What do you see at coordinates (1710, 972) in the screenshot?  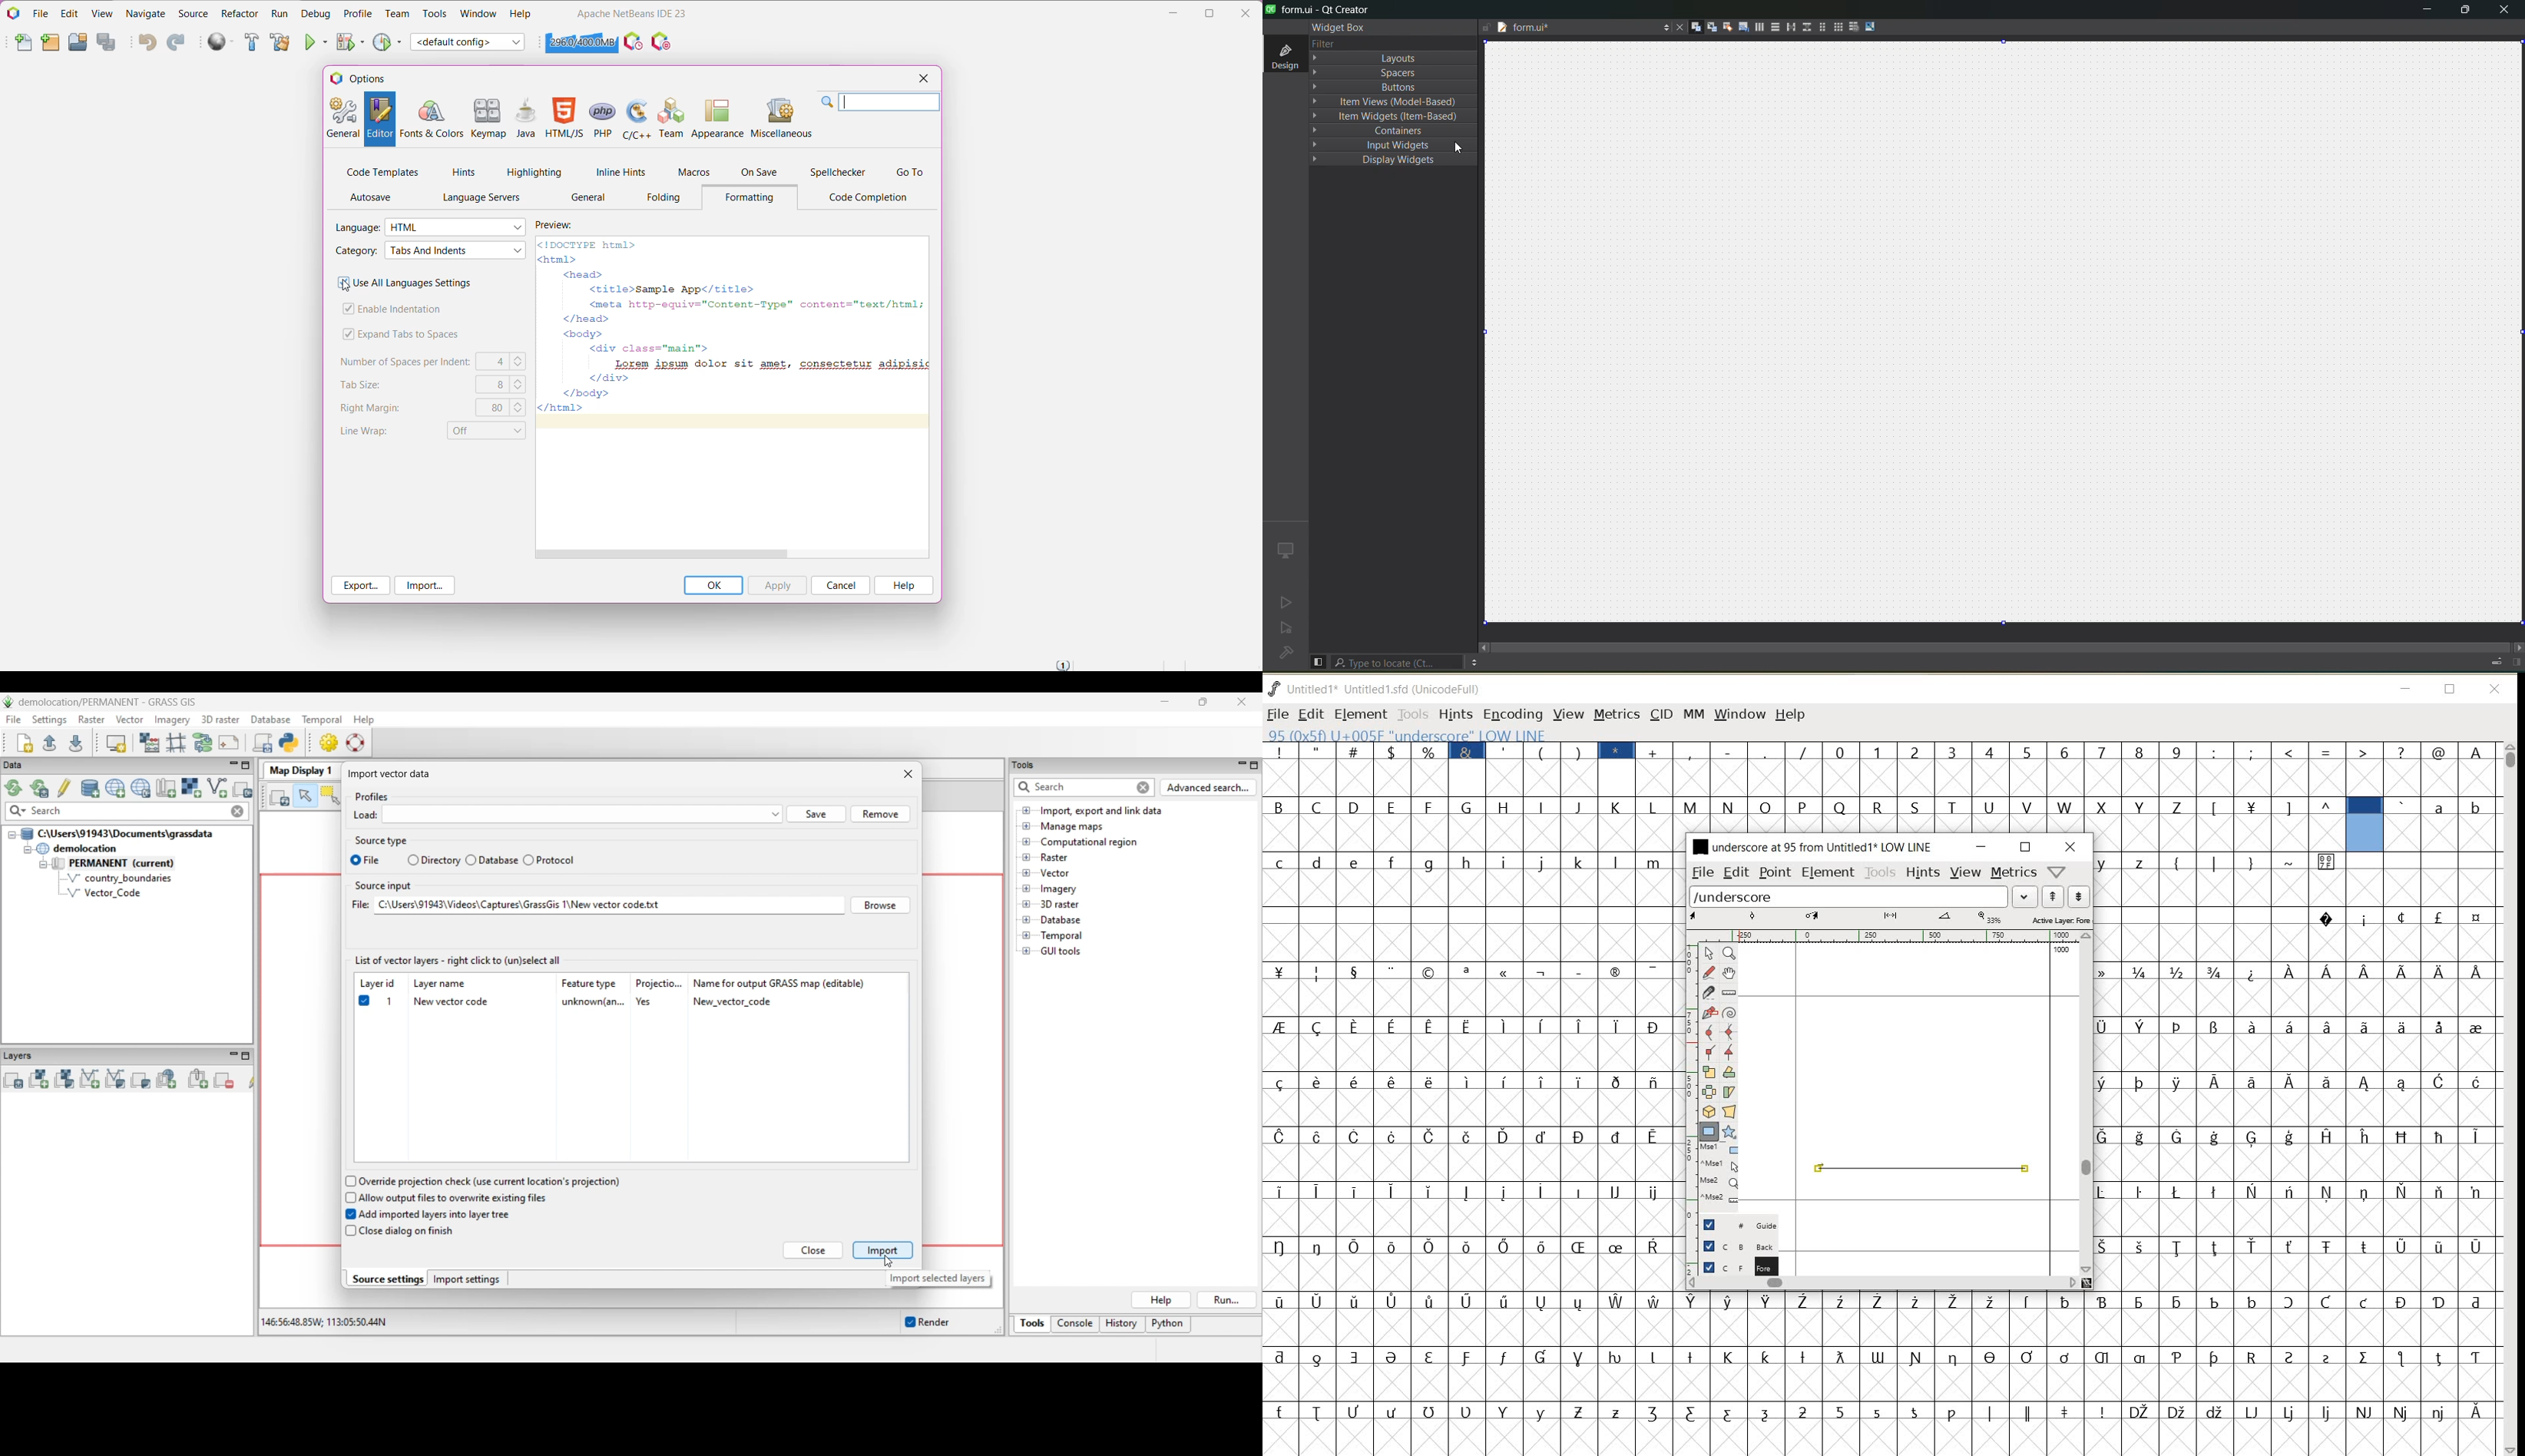 I see `draw a freehand curve` at bounding box center [1710, 972].